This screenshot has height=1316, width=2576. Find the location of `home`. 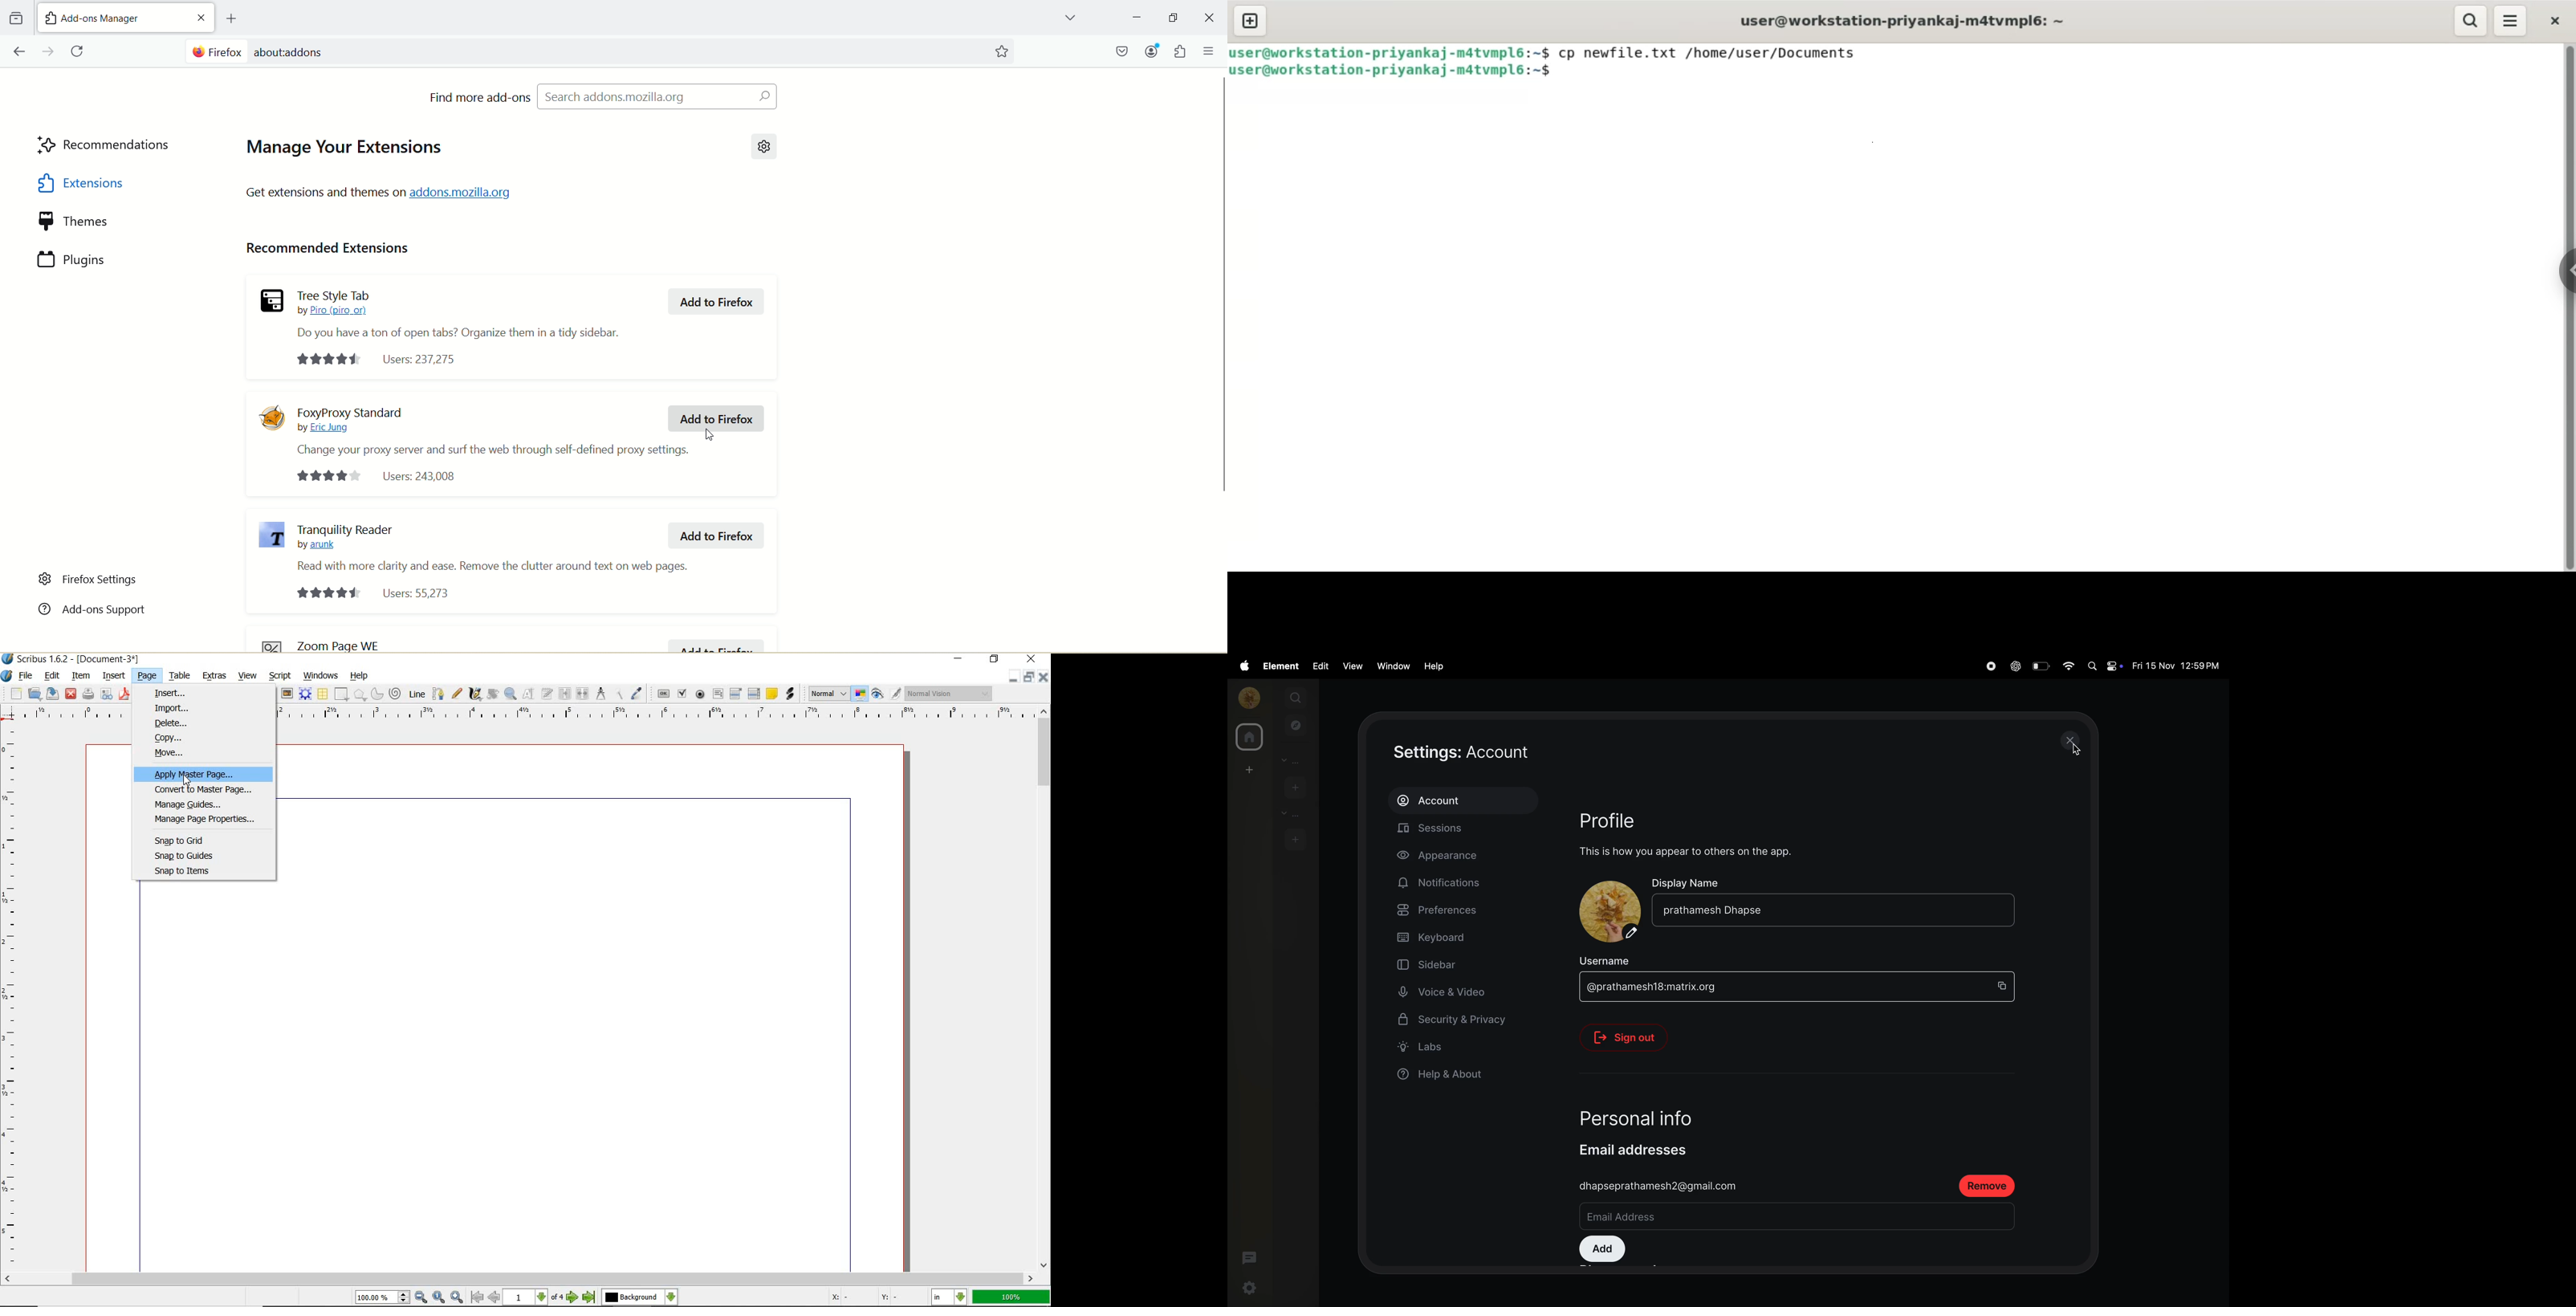

home is located at coordinates (1248, 737).